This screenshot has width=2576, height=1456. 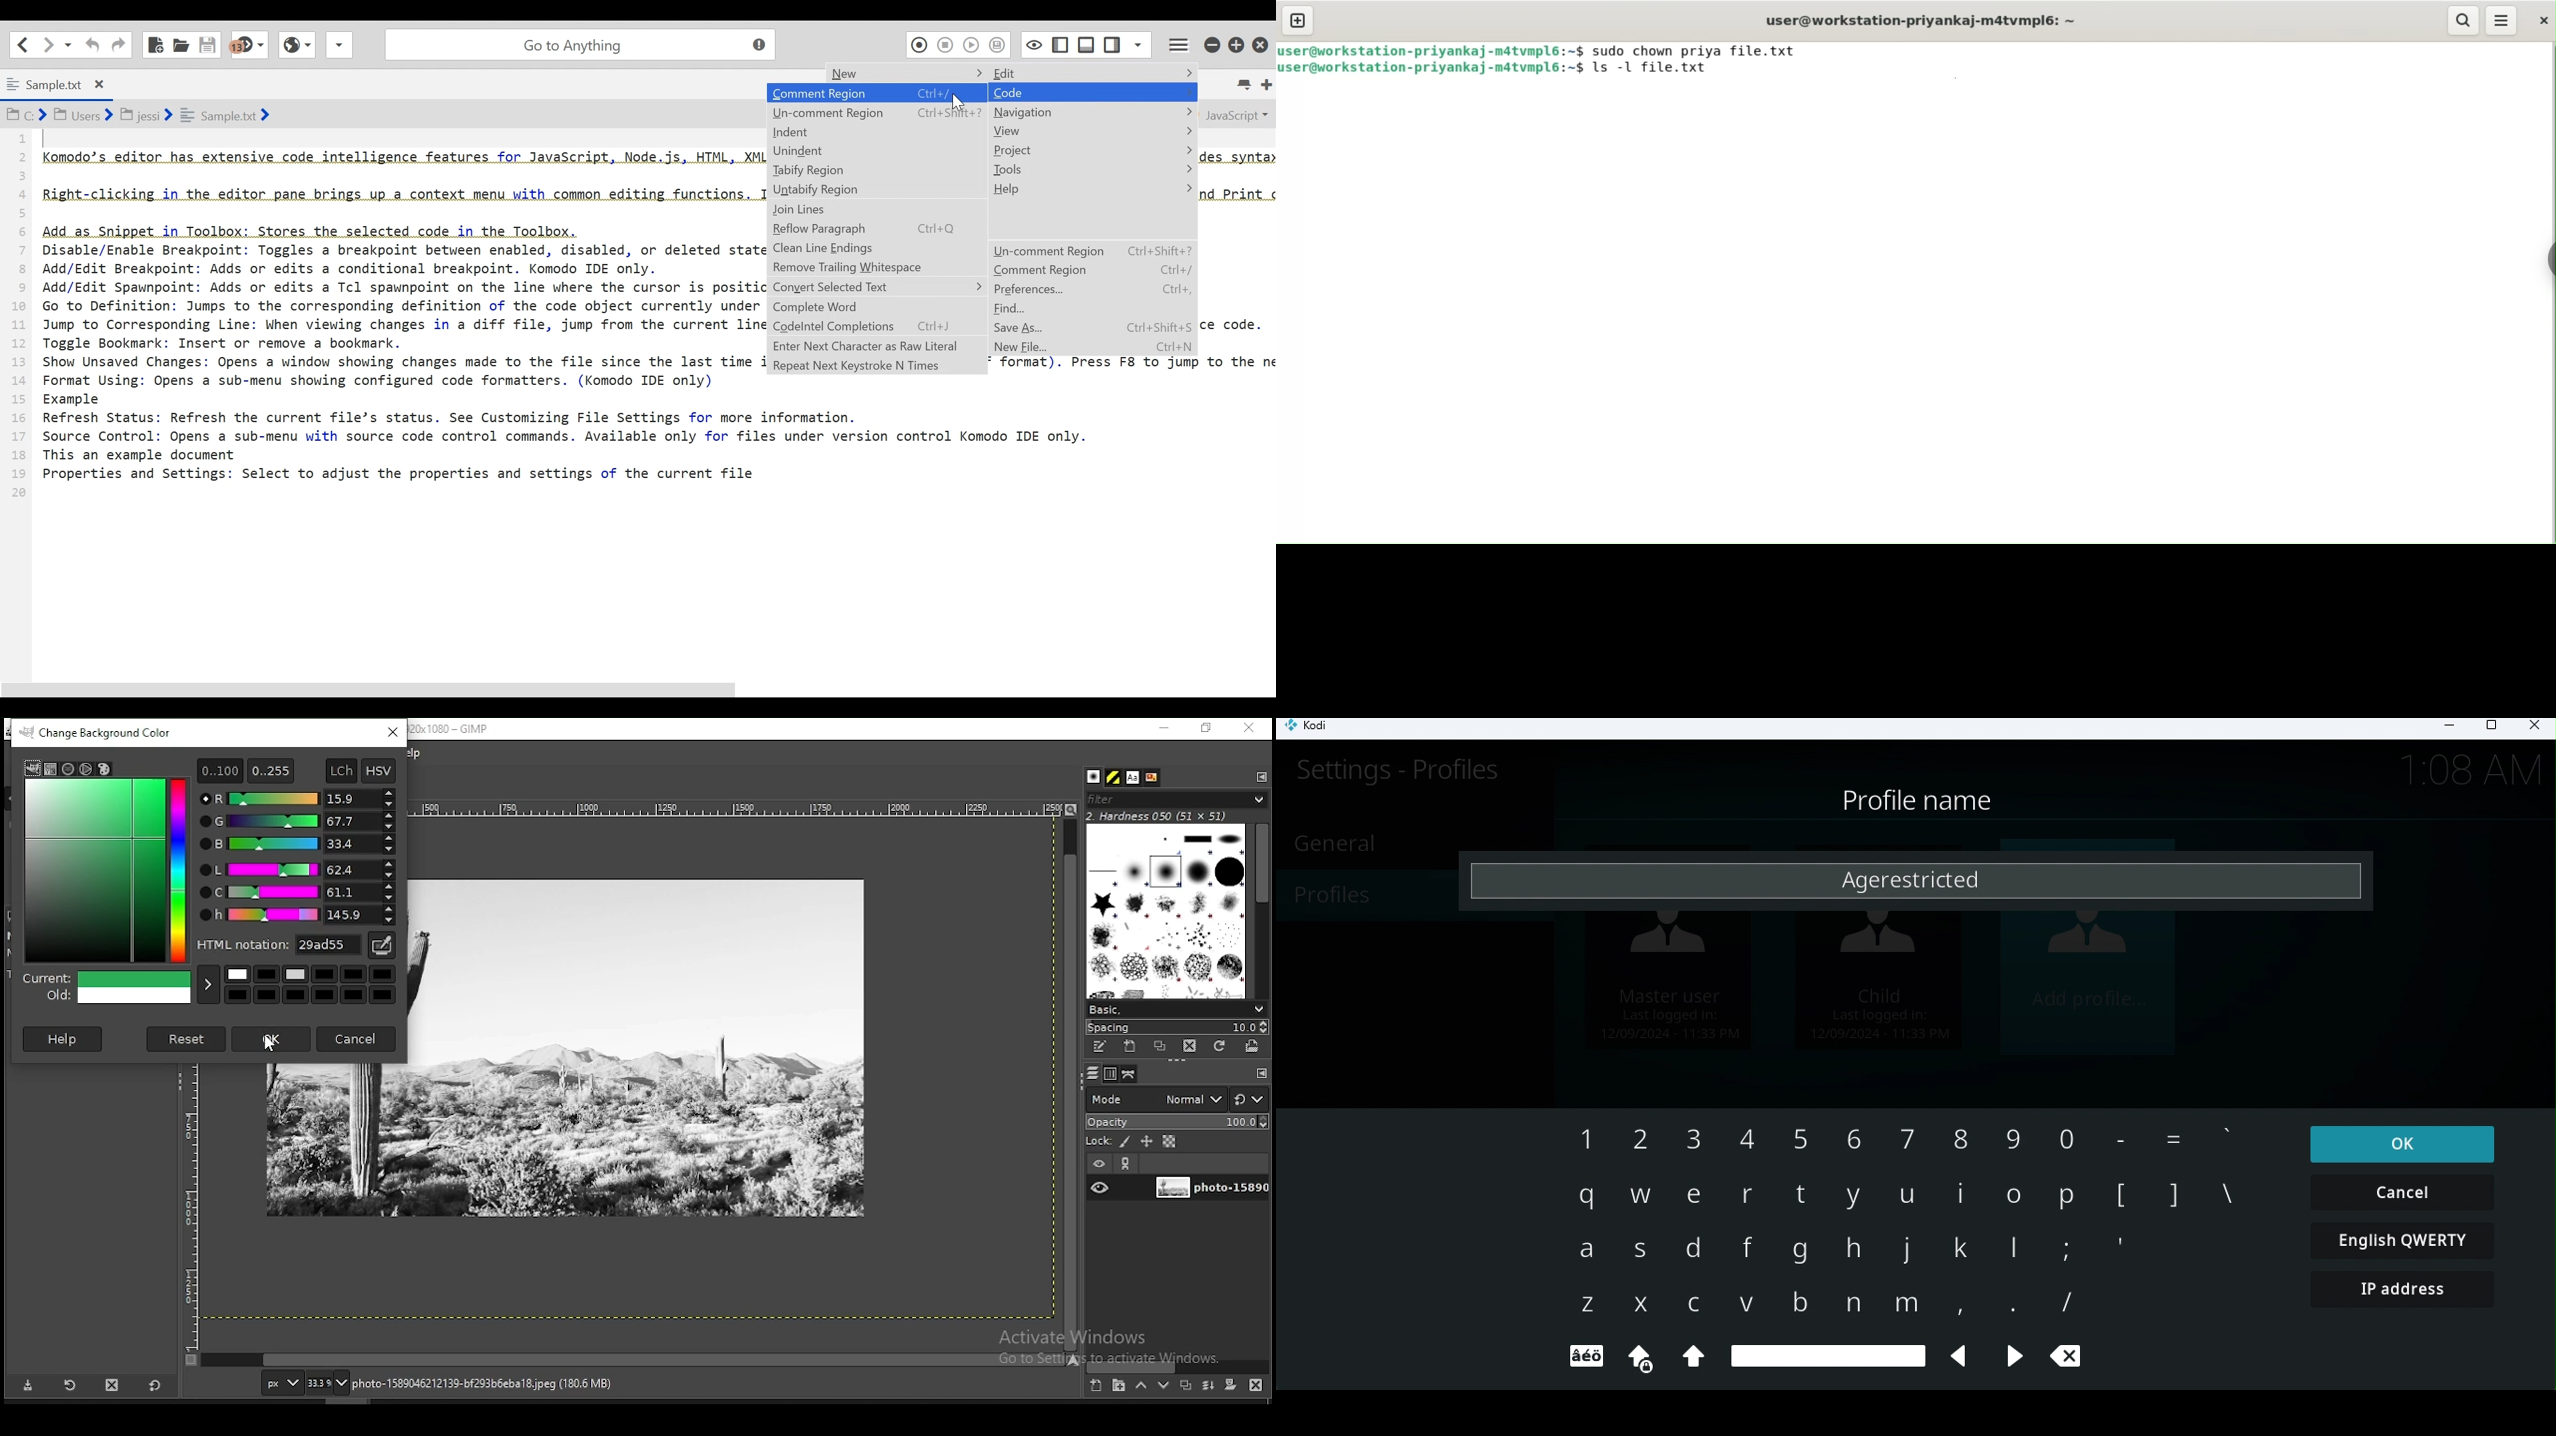 What do you see at coordinates (1160, 1047) in the screenshot?
I see `duplicate brush` at bounding box center [1160, 1047].